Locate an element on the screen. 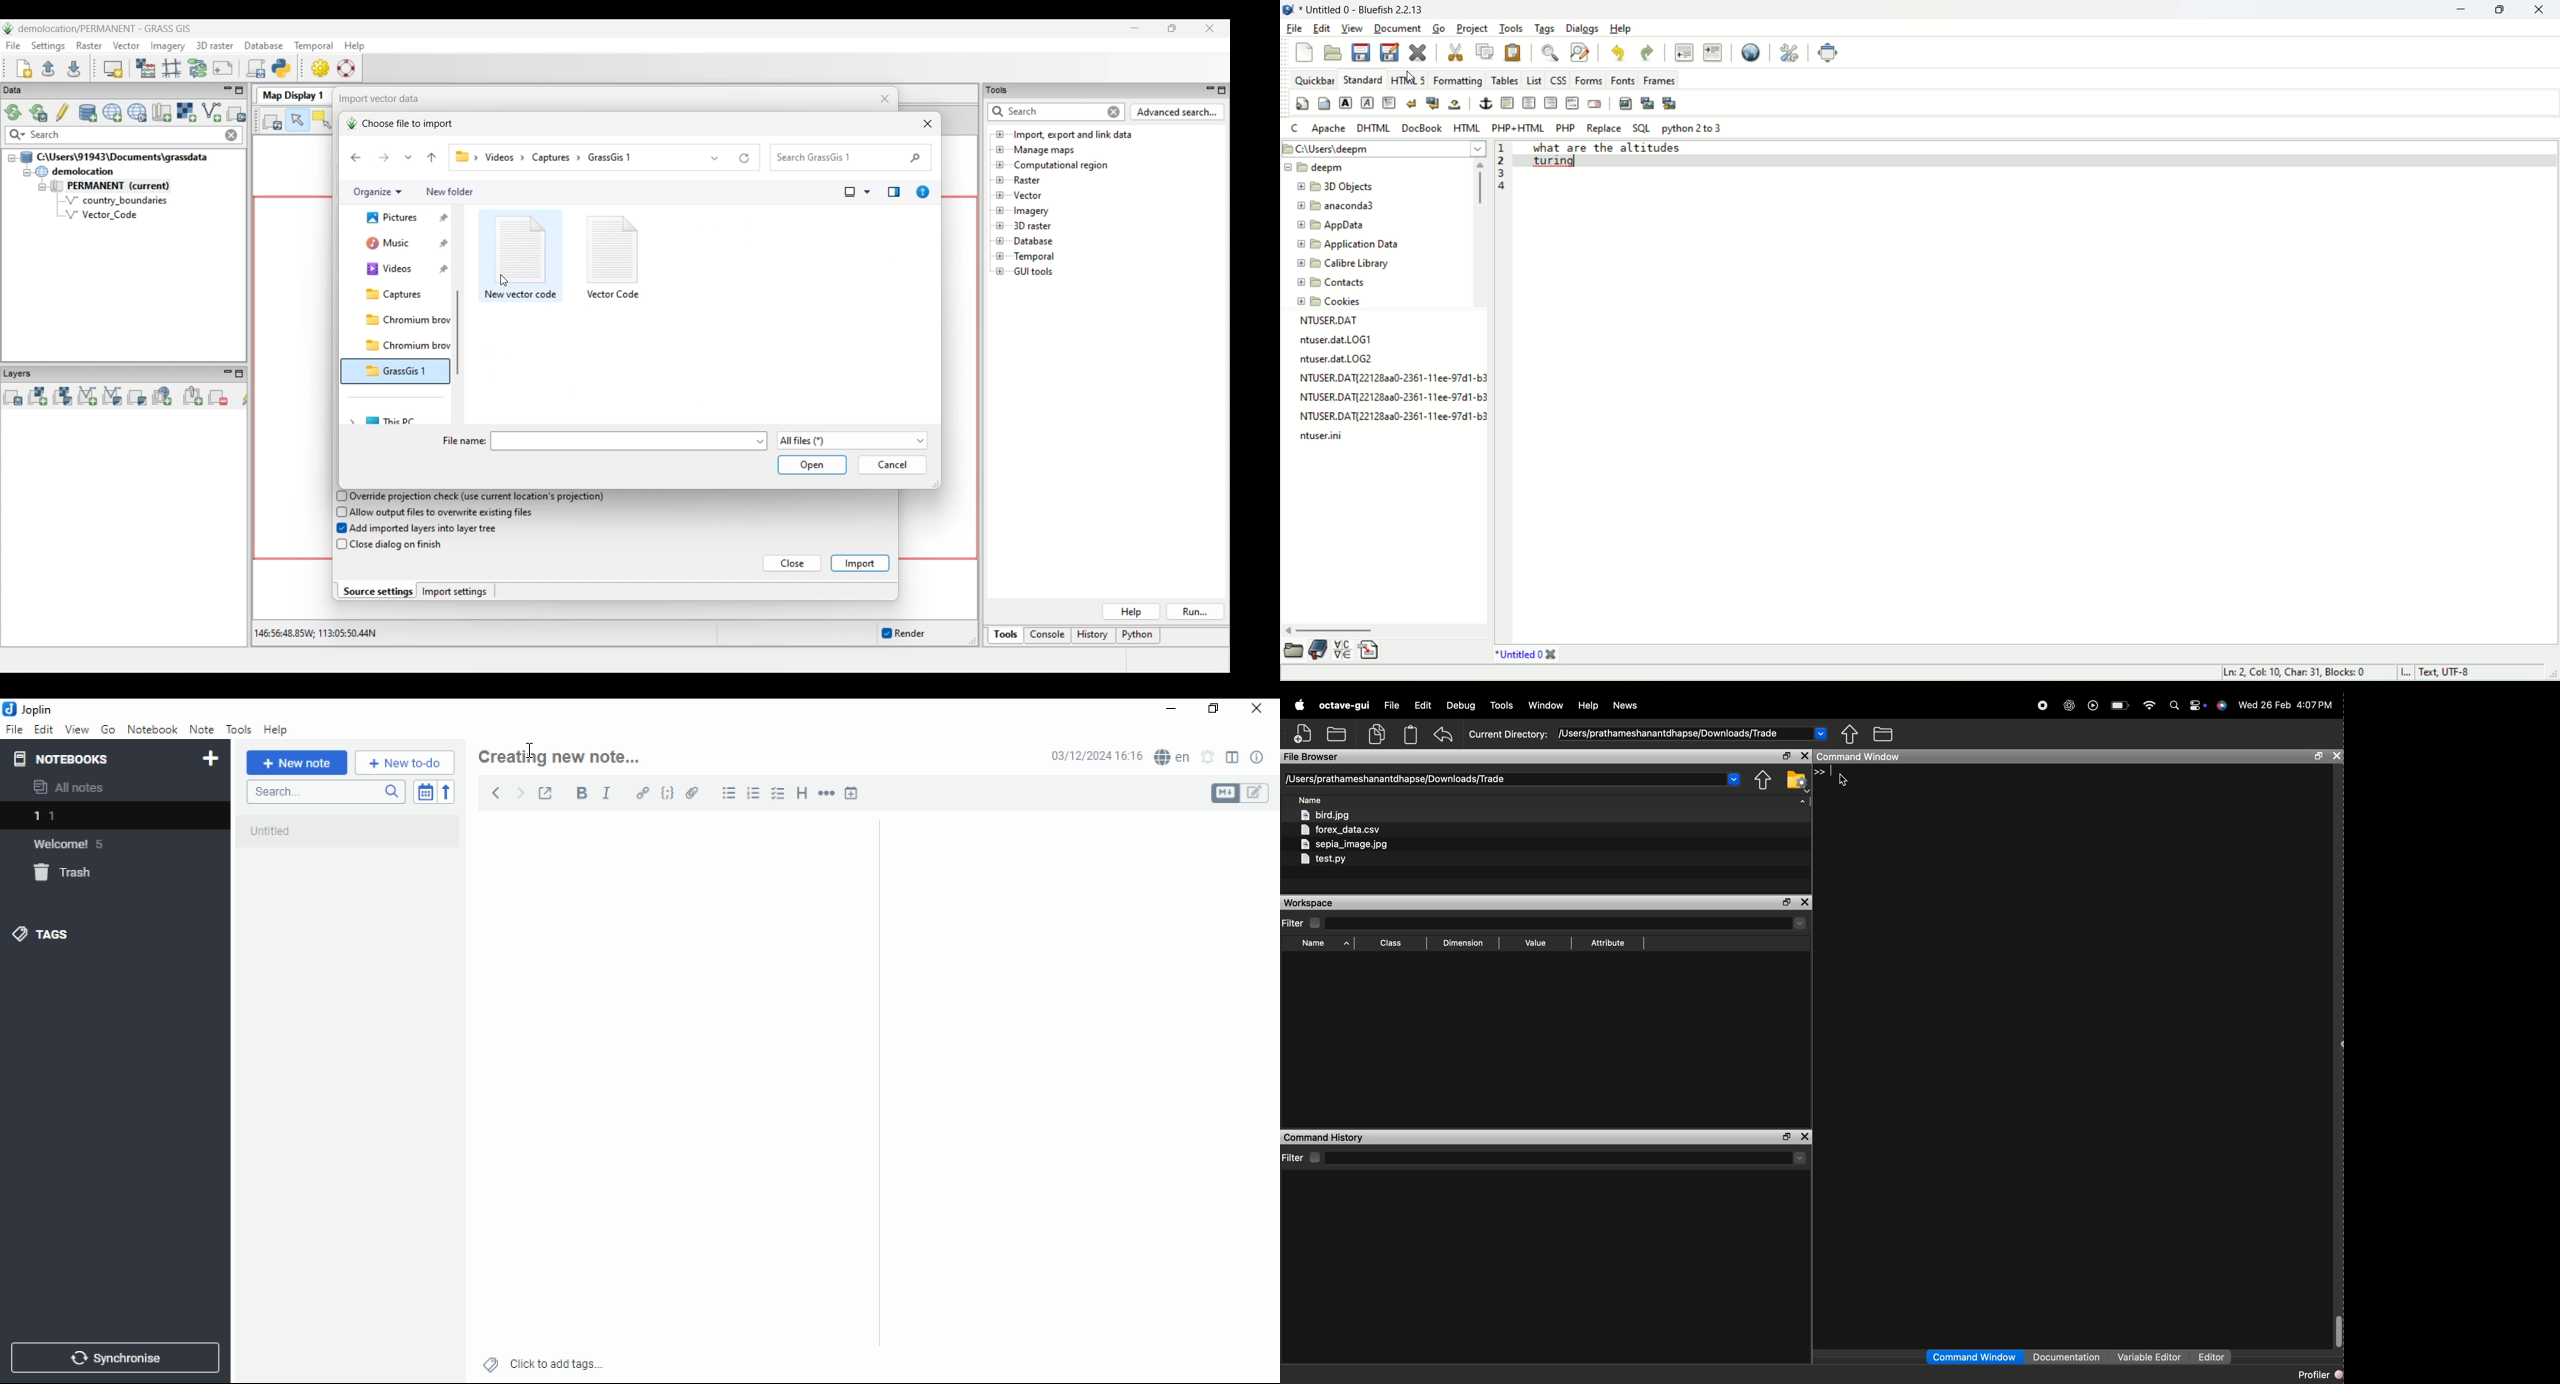 Image resolution: width=2576 pixels, height=1400 pixels. Change width or height of current window is located at coordinates (935, 484).